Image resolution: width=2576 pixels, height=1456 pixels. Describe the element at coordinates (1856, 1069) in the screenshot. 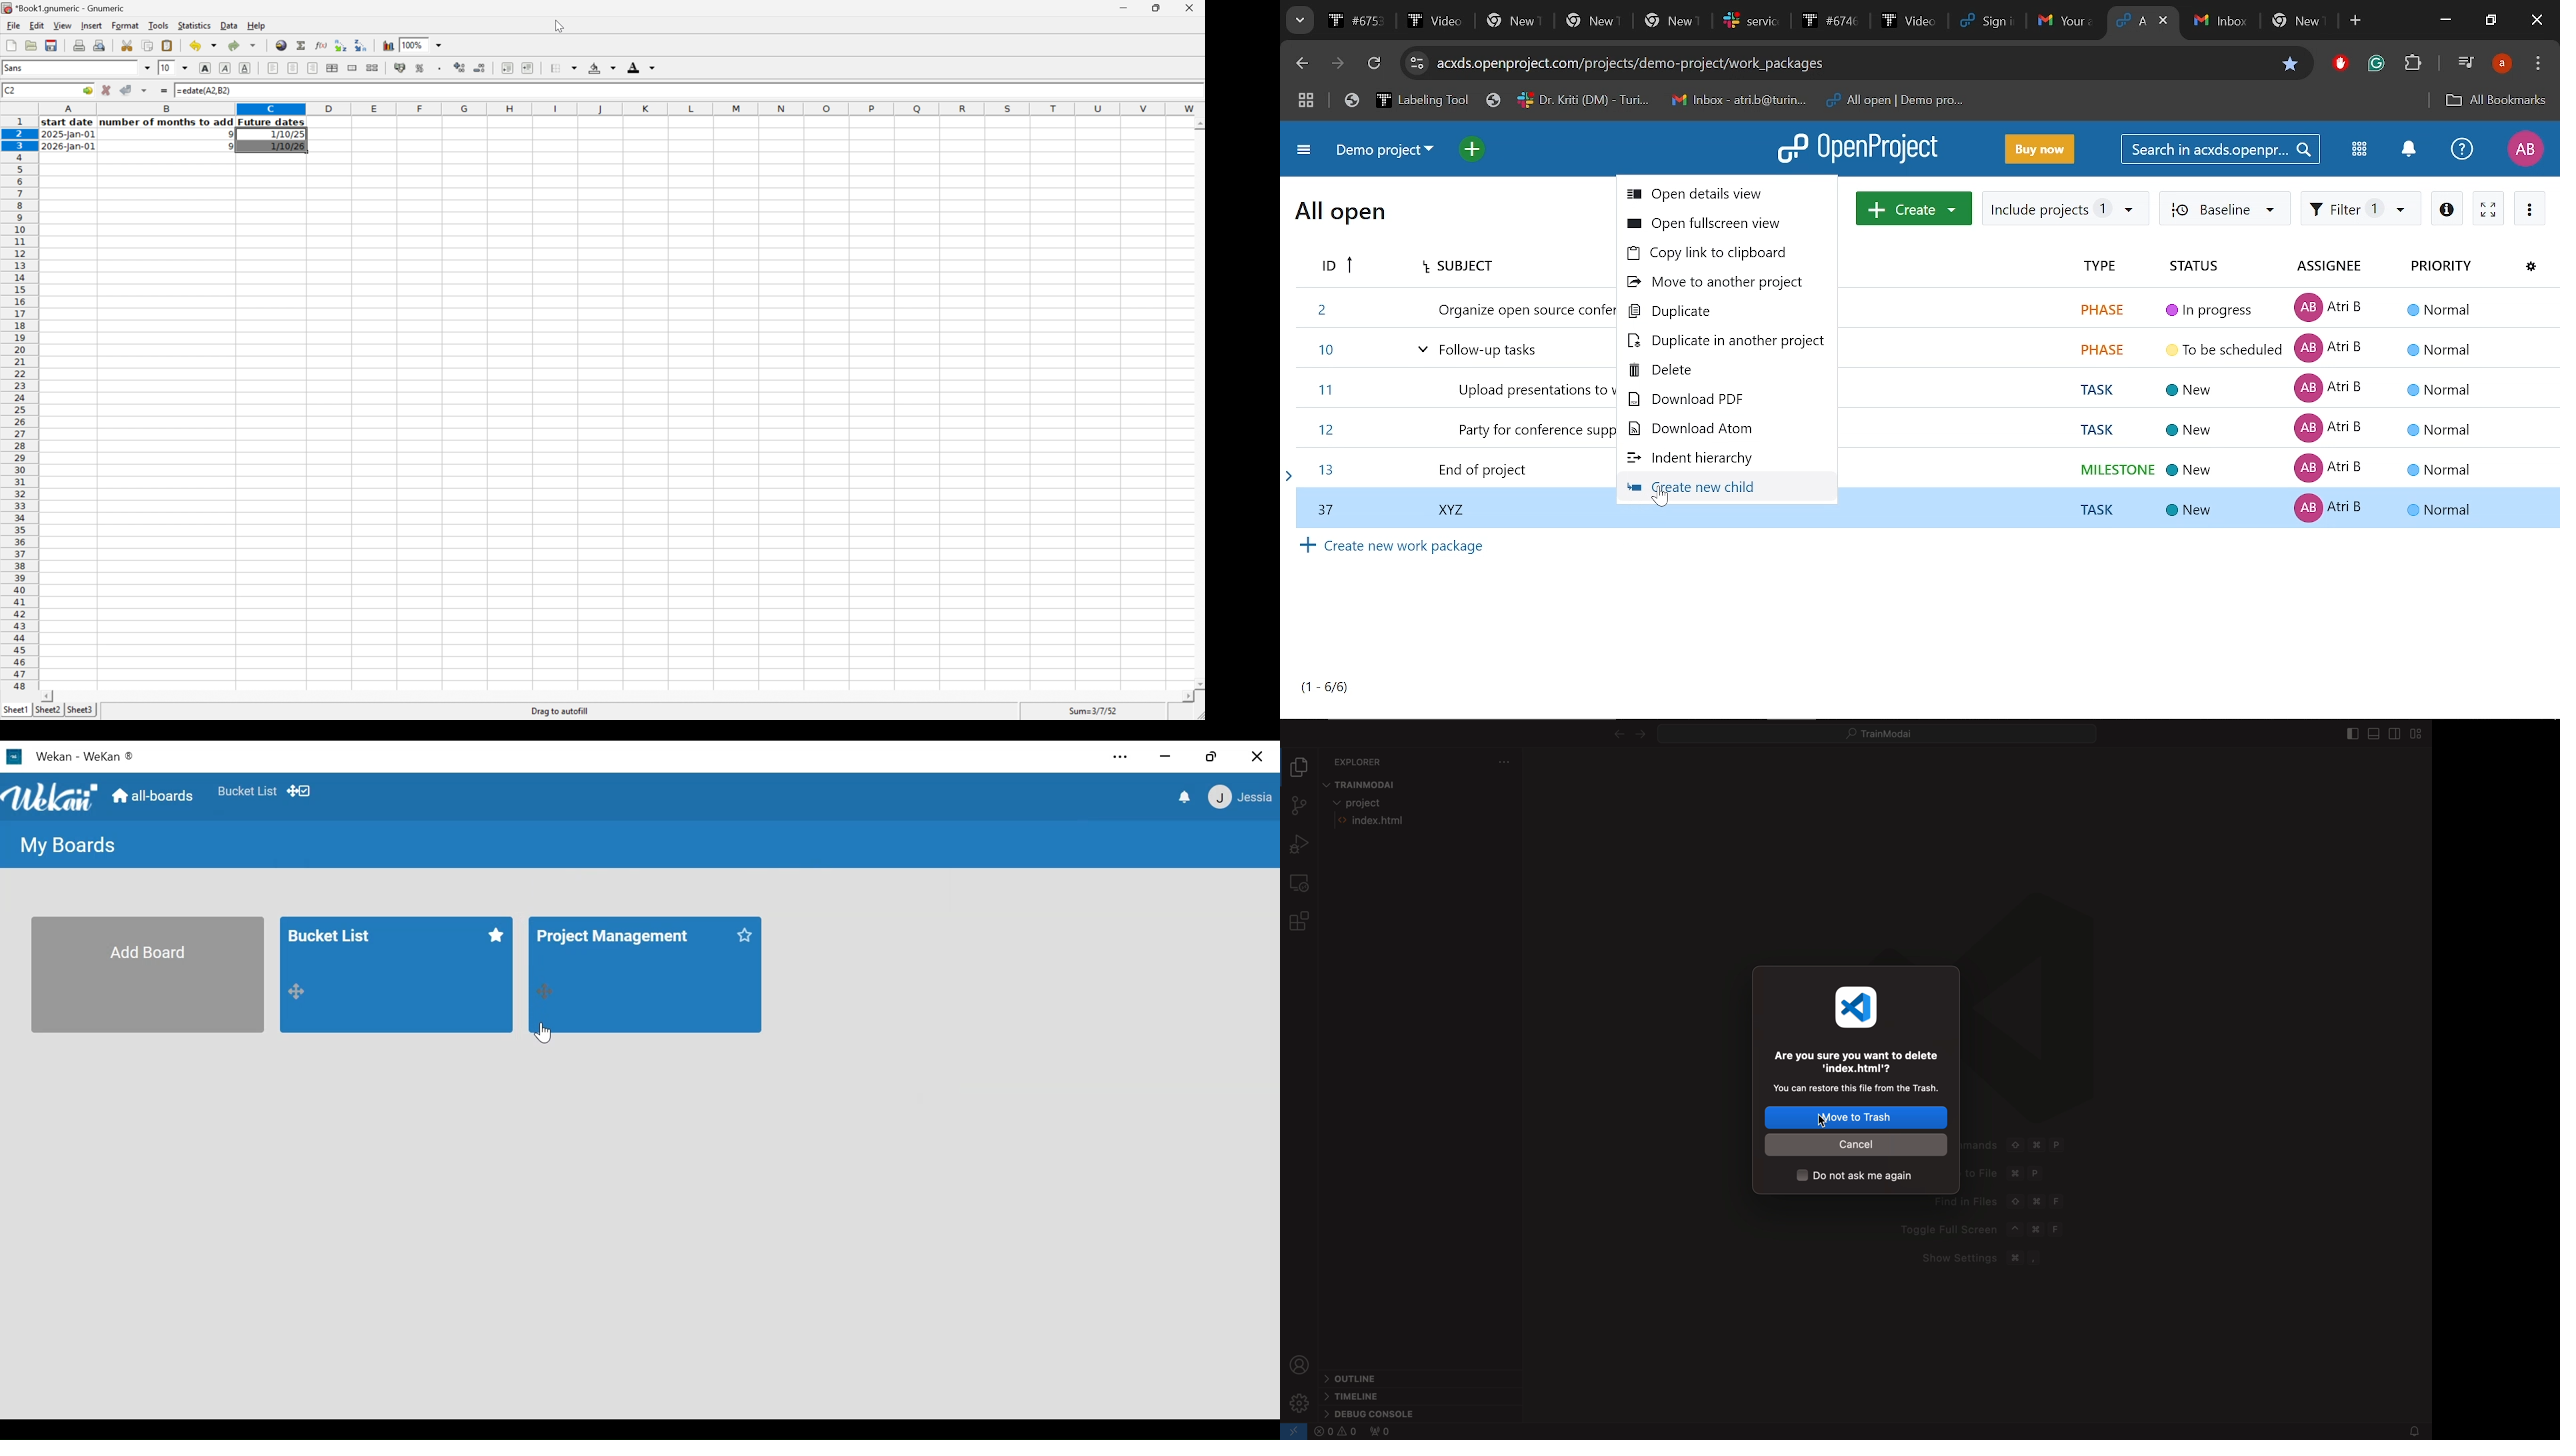

I see `description` at that location.